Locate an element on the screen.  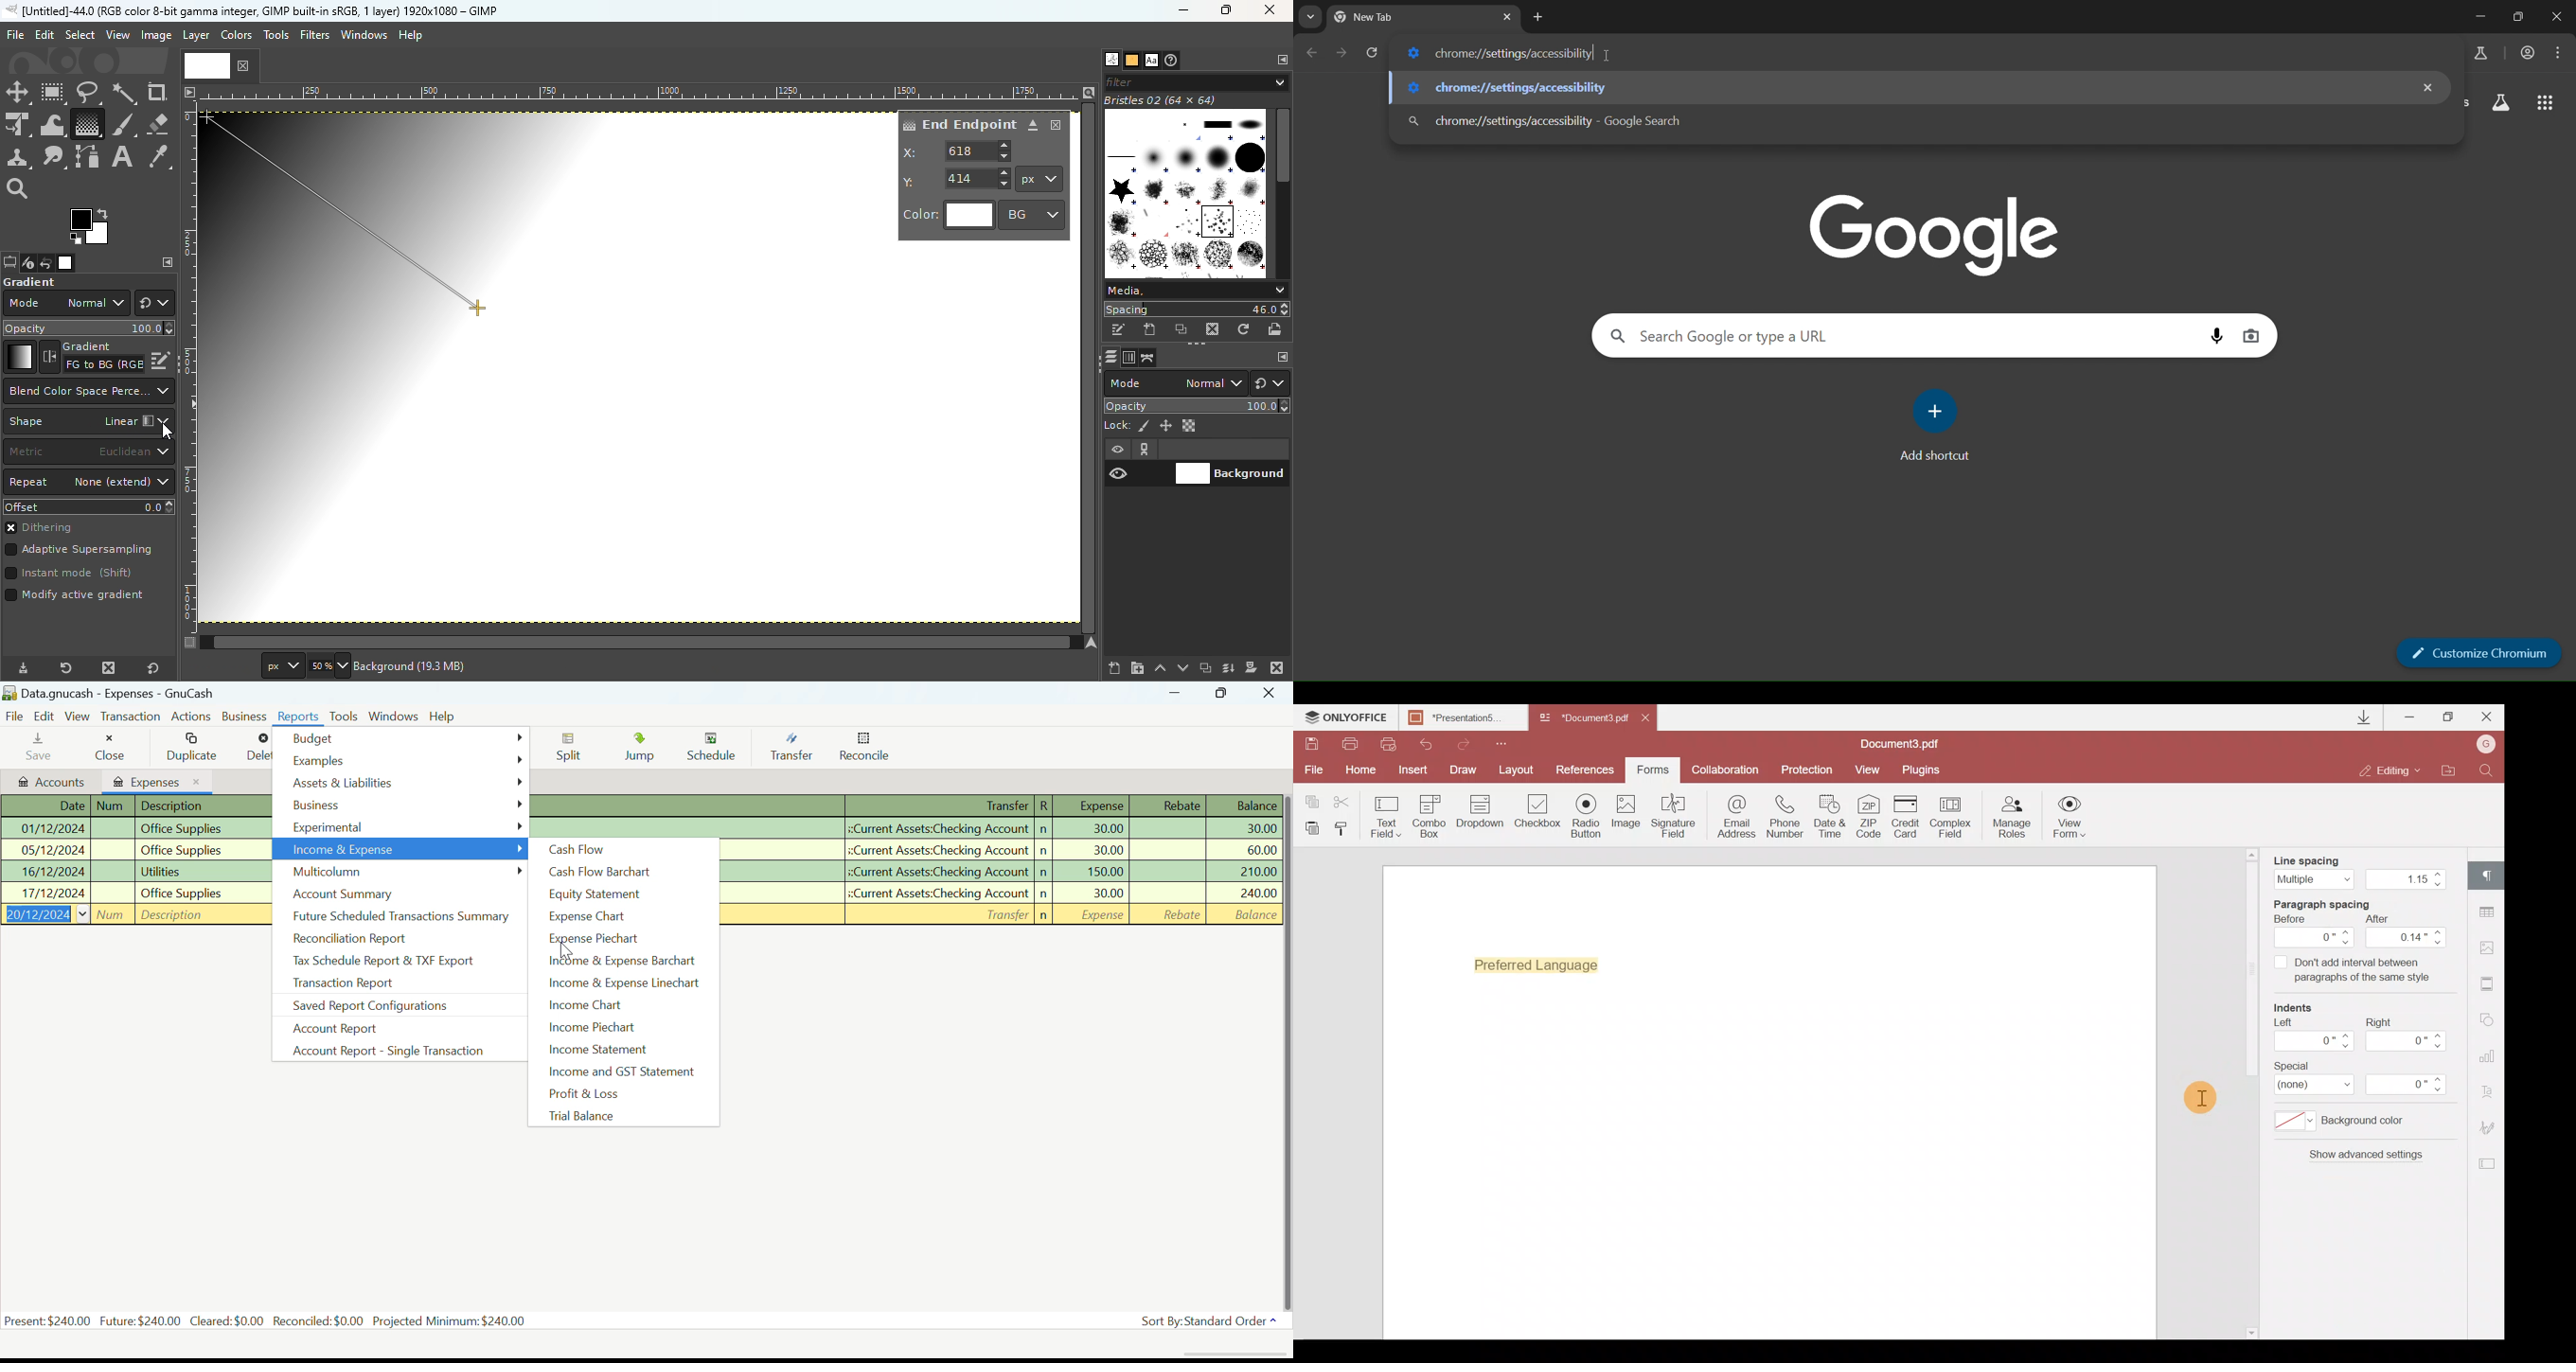
Delete this brush is located at coordinates (1214, 328).